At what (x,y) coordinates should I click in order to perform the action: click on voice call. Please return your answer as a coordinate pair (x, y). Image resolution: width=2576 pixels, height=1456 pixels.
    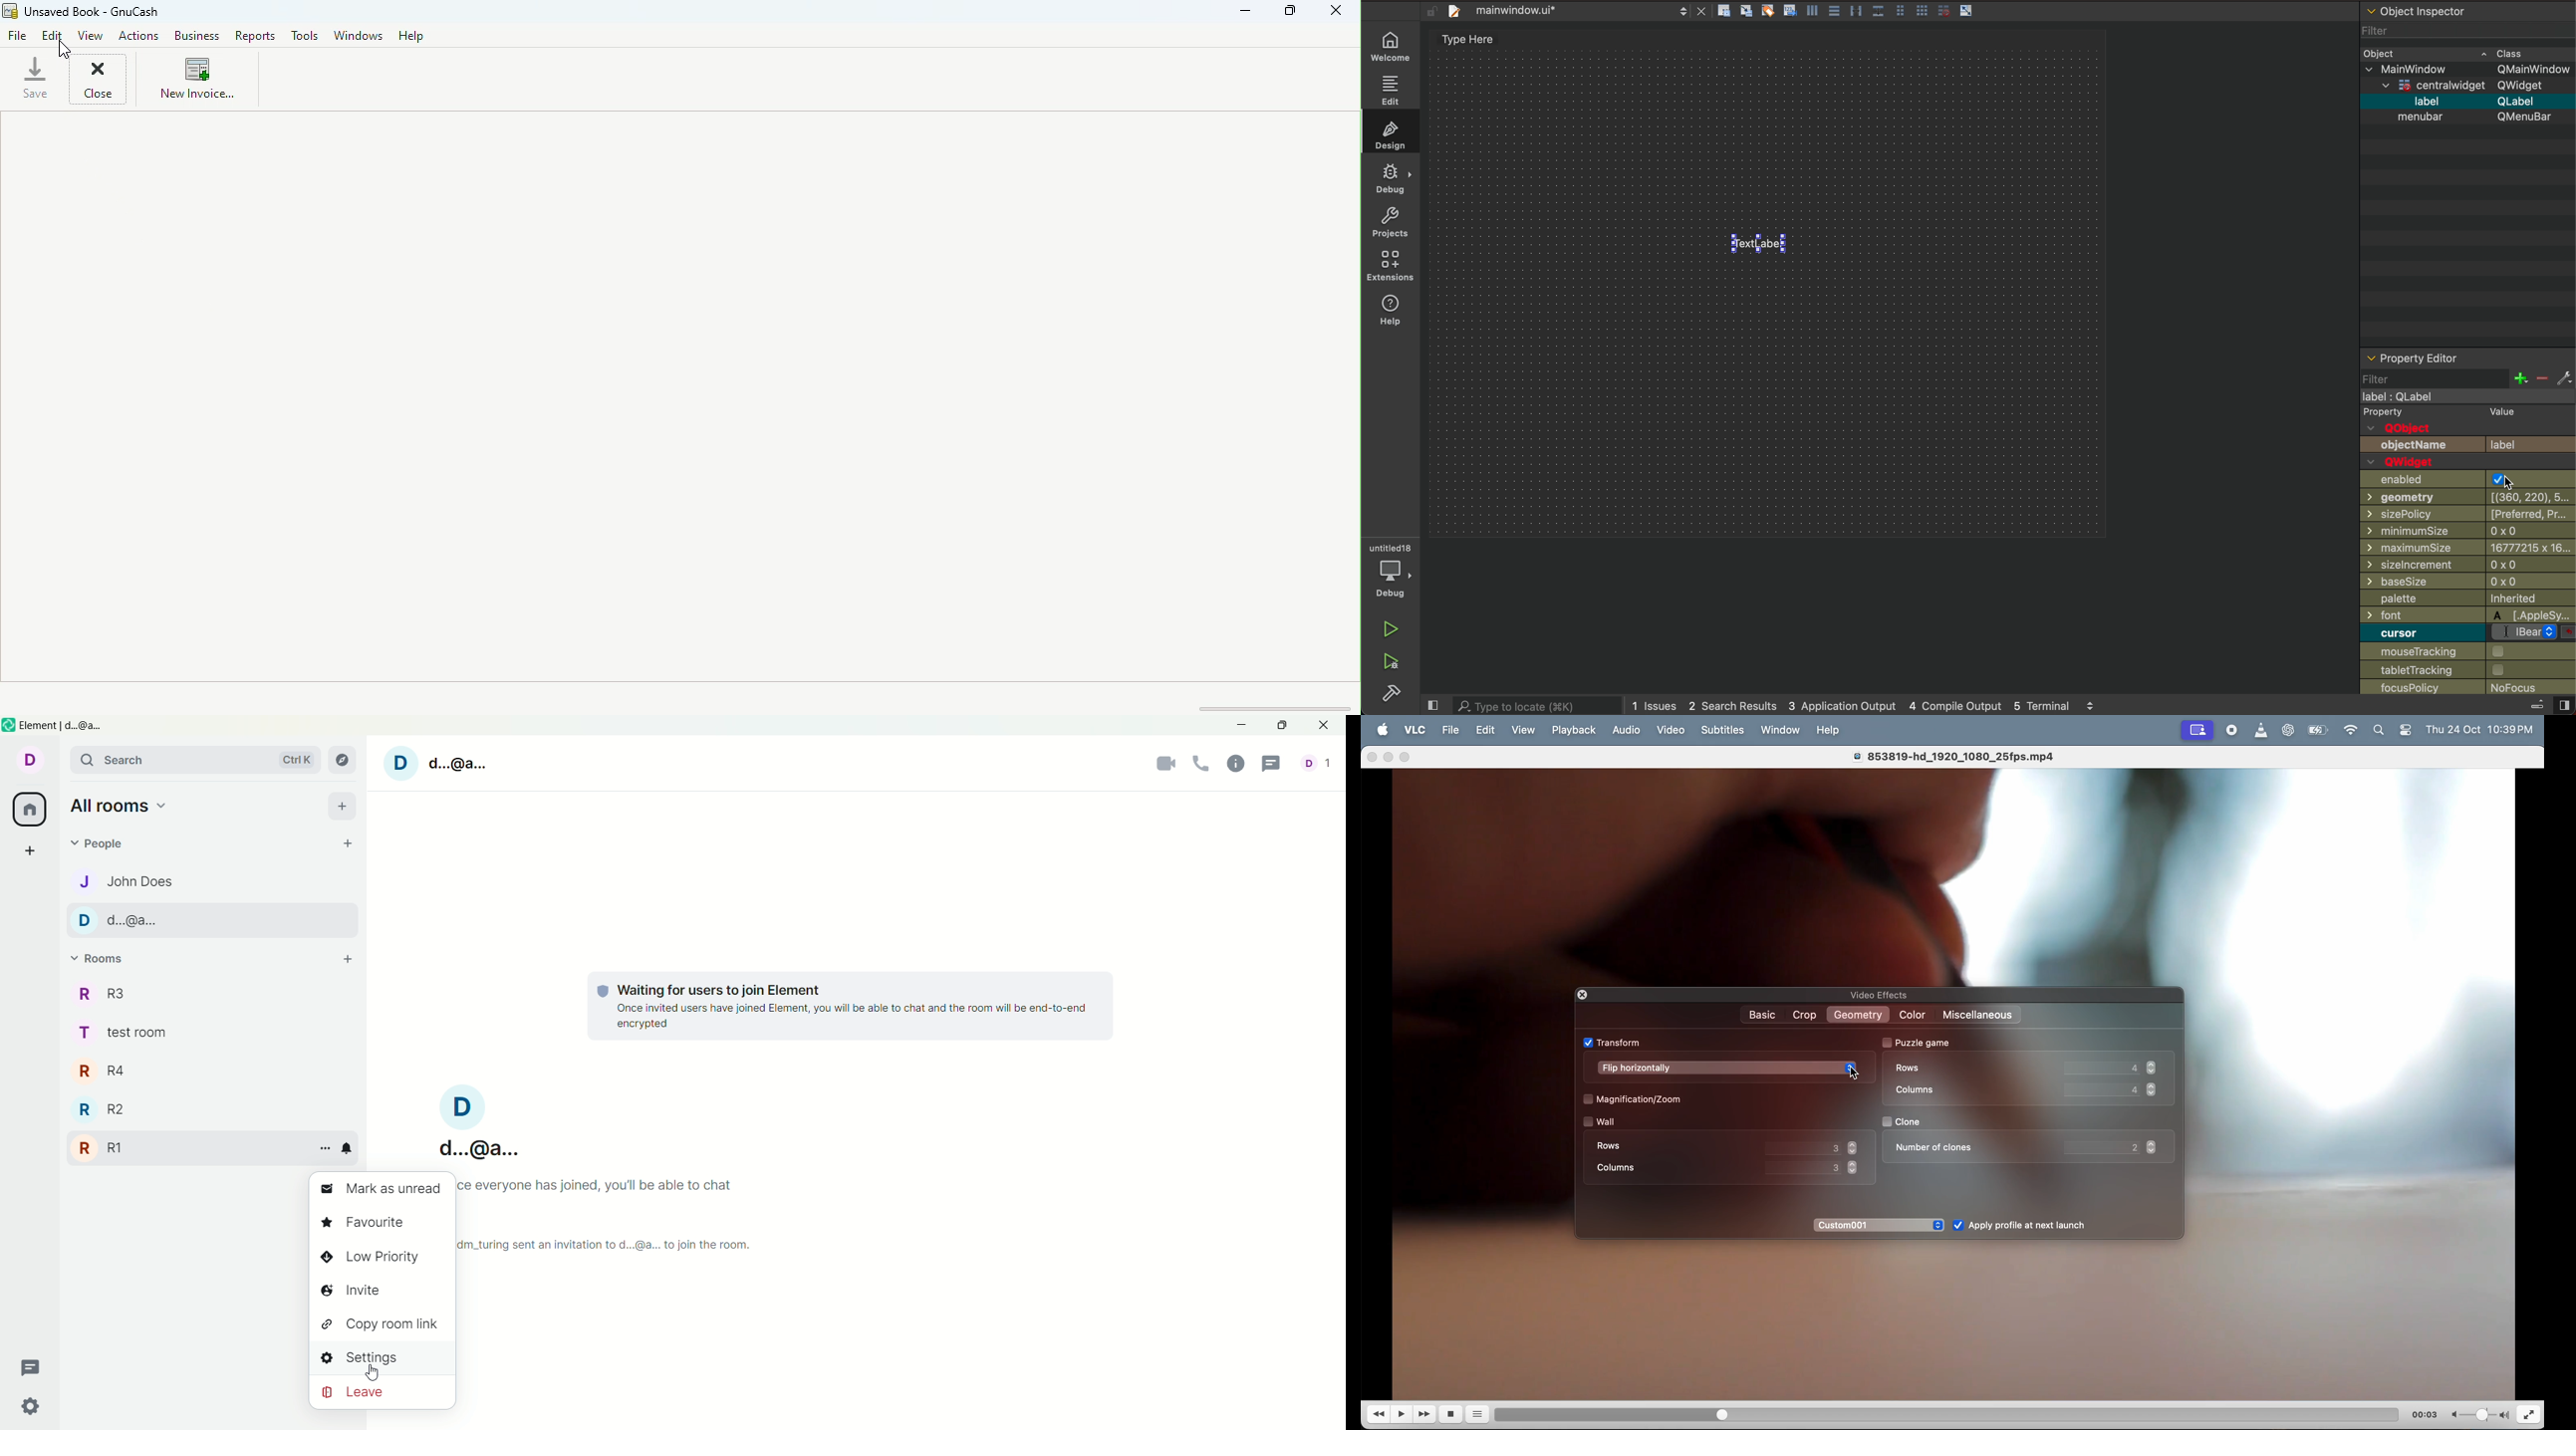
    Looking at the image, I should click on (1202, 766).